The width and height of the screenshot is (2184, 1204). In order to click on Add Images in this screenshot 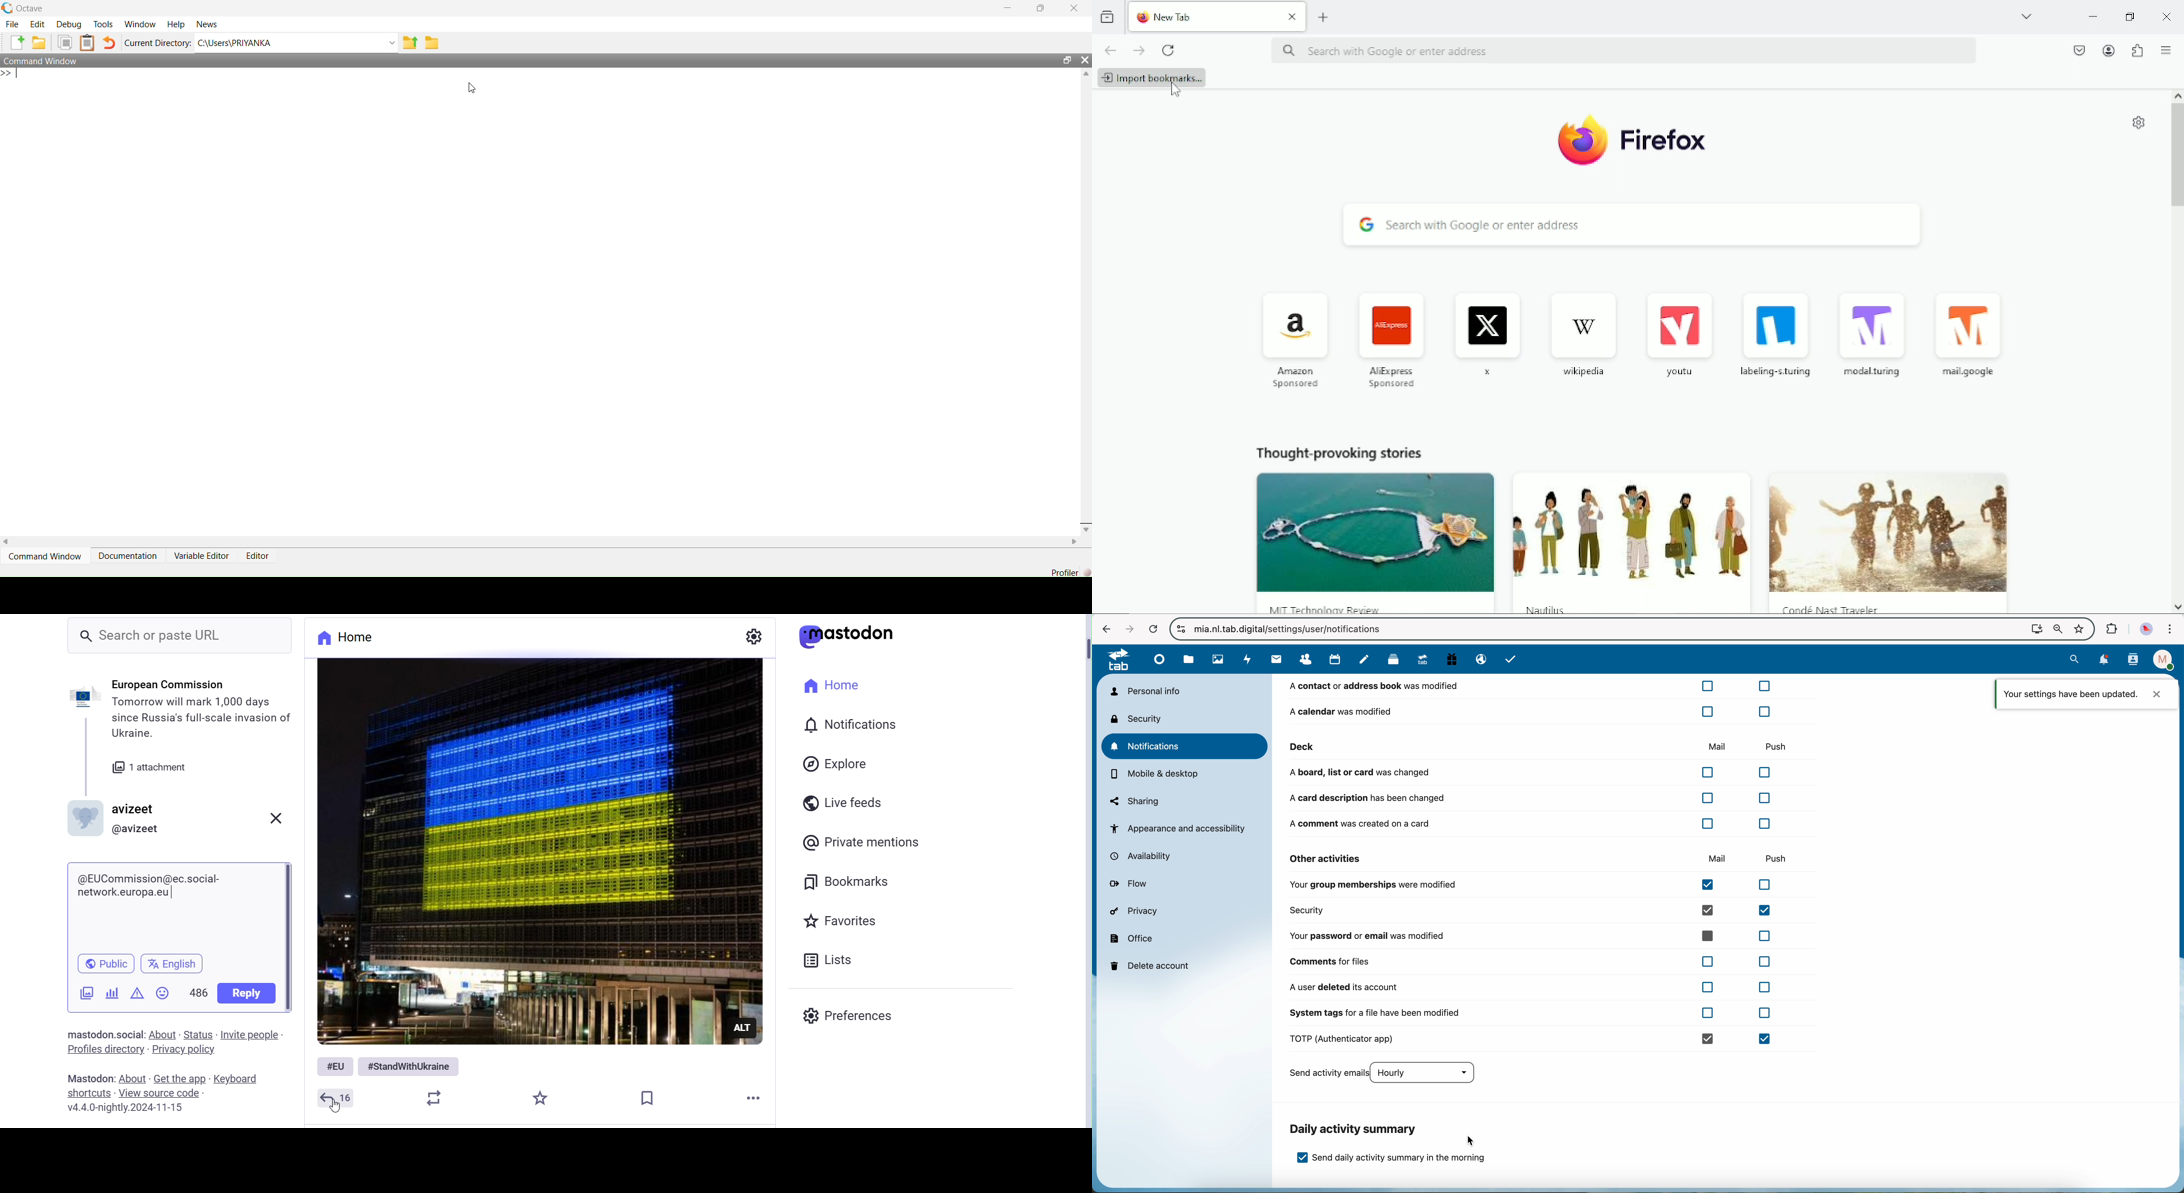, I will do `click(87, 994)`.